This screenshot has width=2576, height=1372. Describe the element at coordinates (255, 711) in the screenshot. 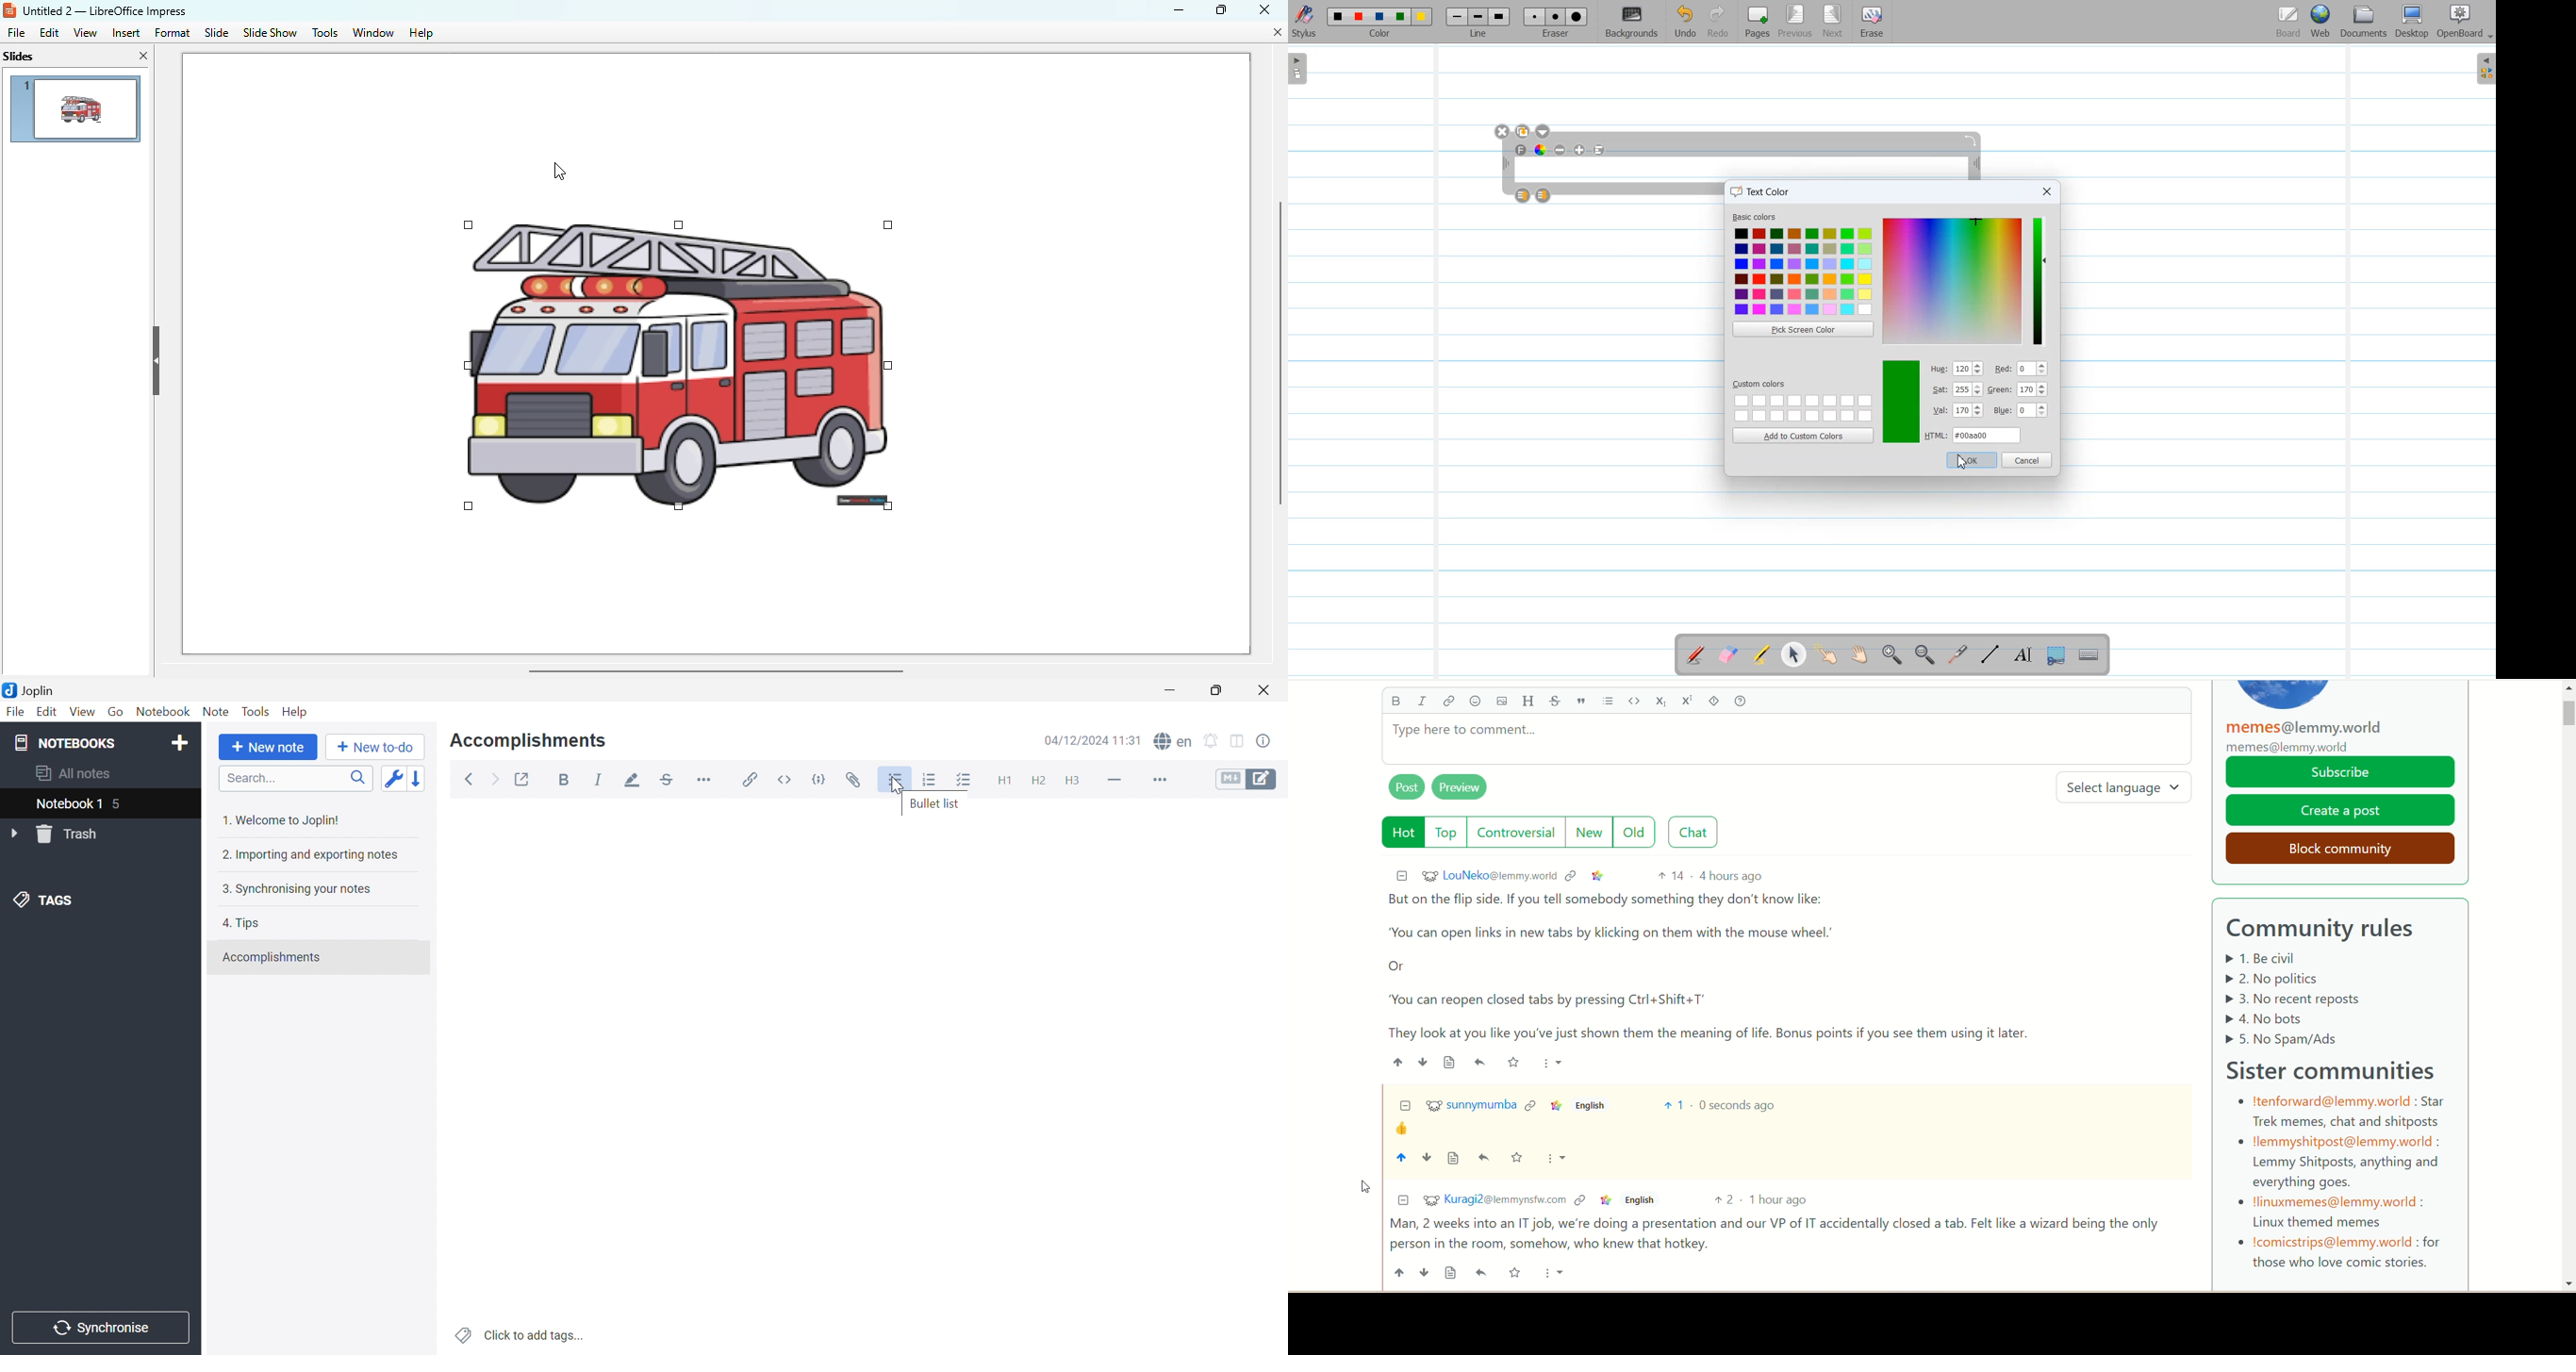

I see `Tools` at that location.